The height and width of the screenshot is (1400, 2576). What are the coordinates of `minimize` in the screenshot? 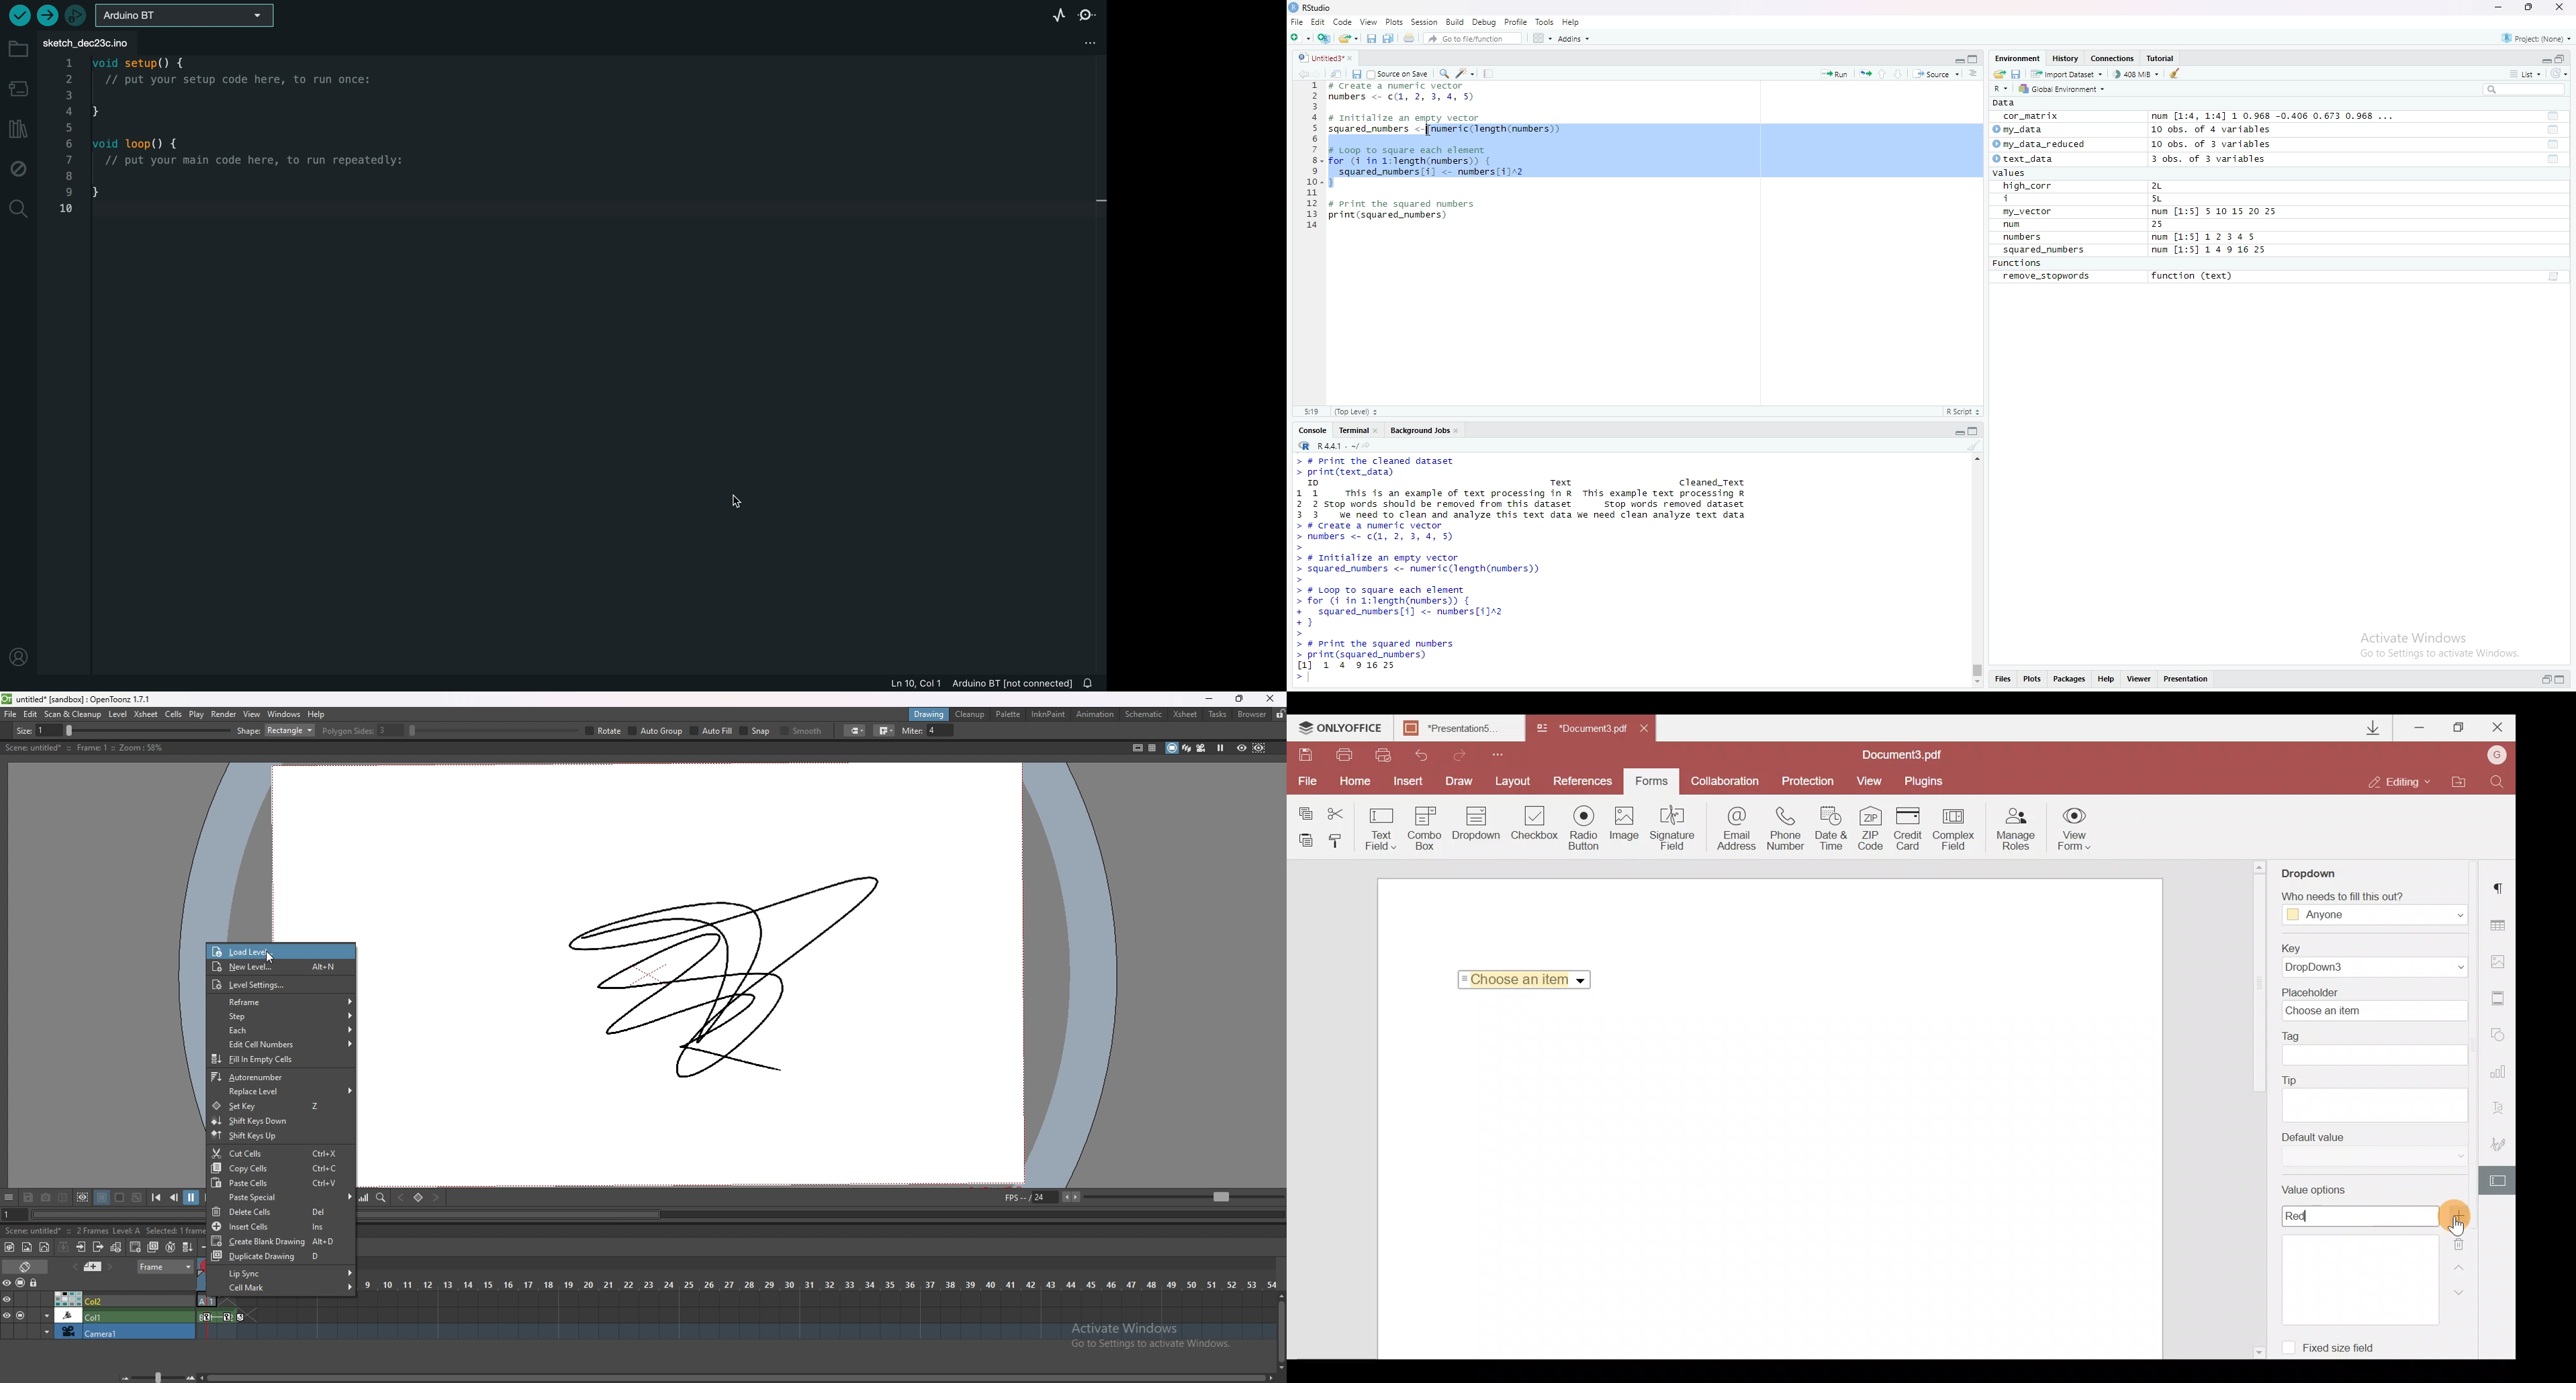 It's located at (2497, 7).